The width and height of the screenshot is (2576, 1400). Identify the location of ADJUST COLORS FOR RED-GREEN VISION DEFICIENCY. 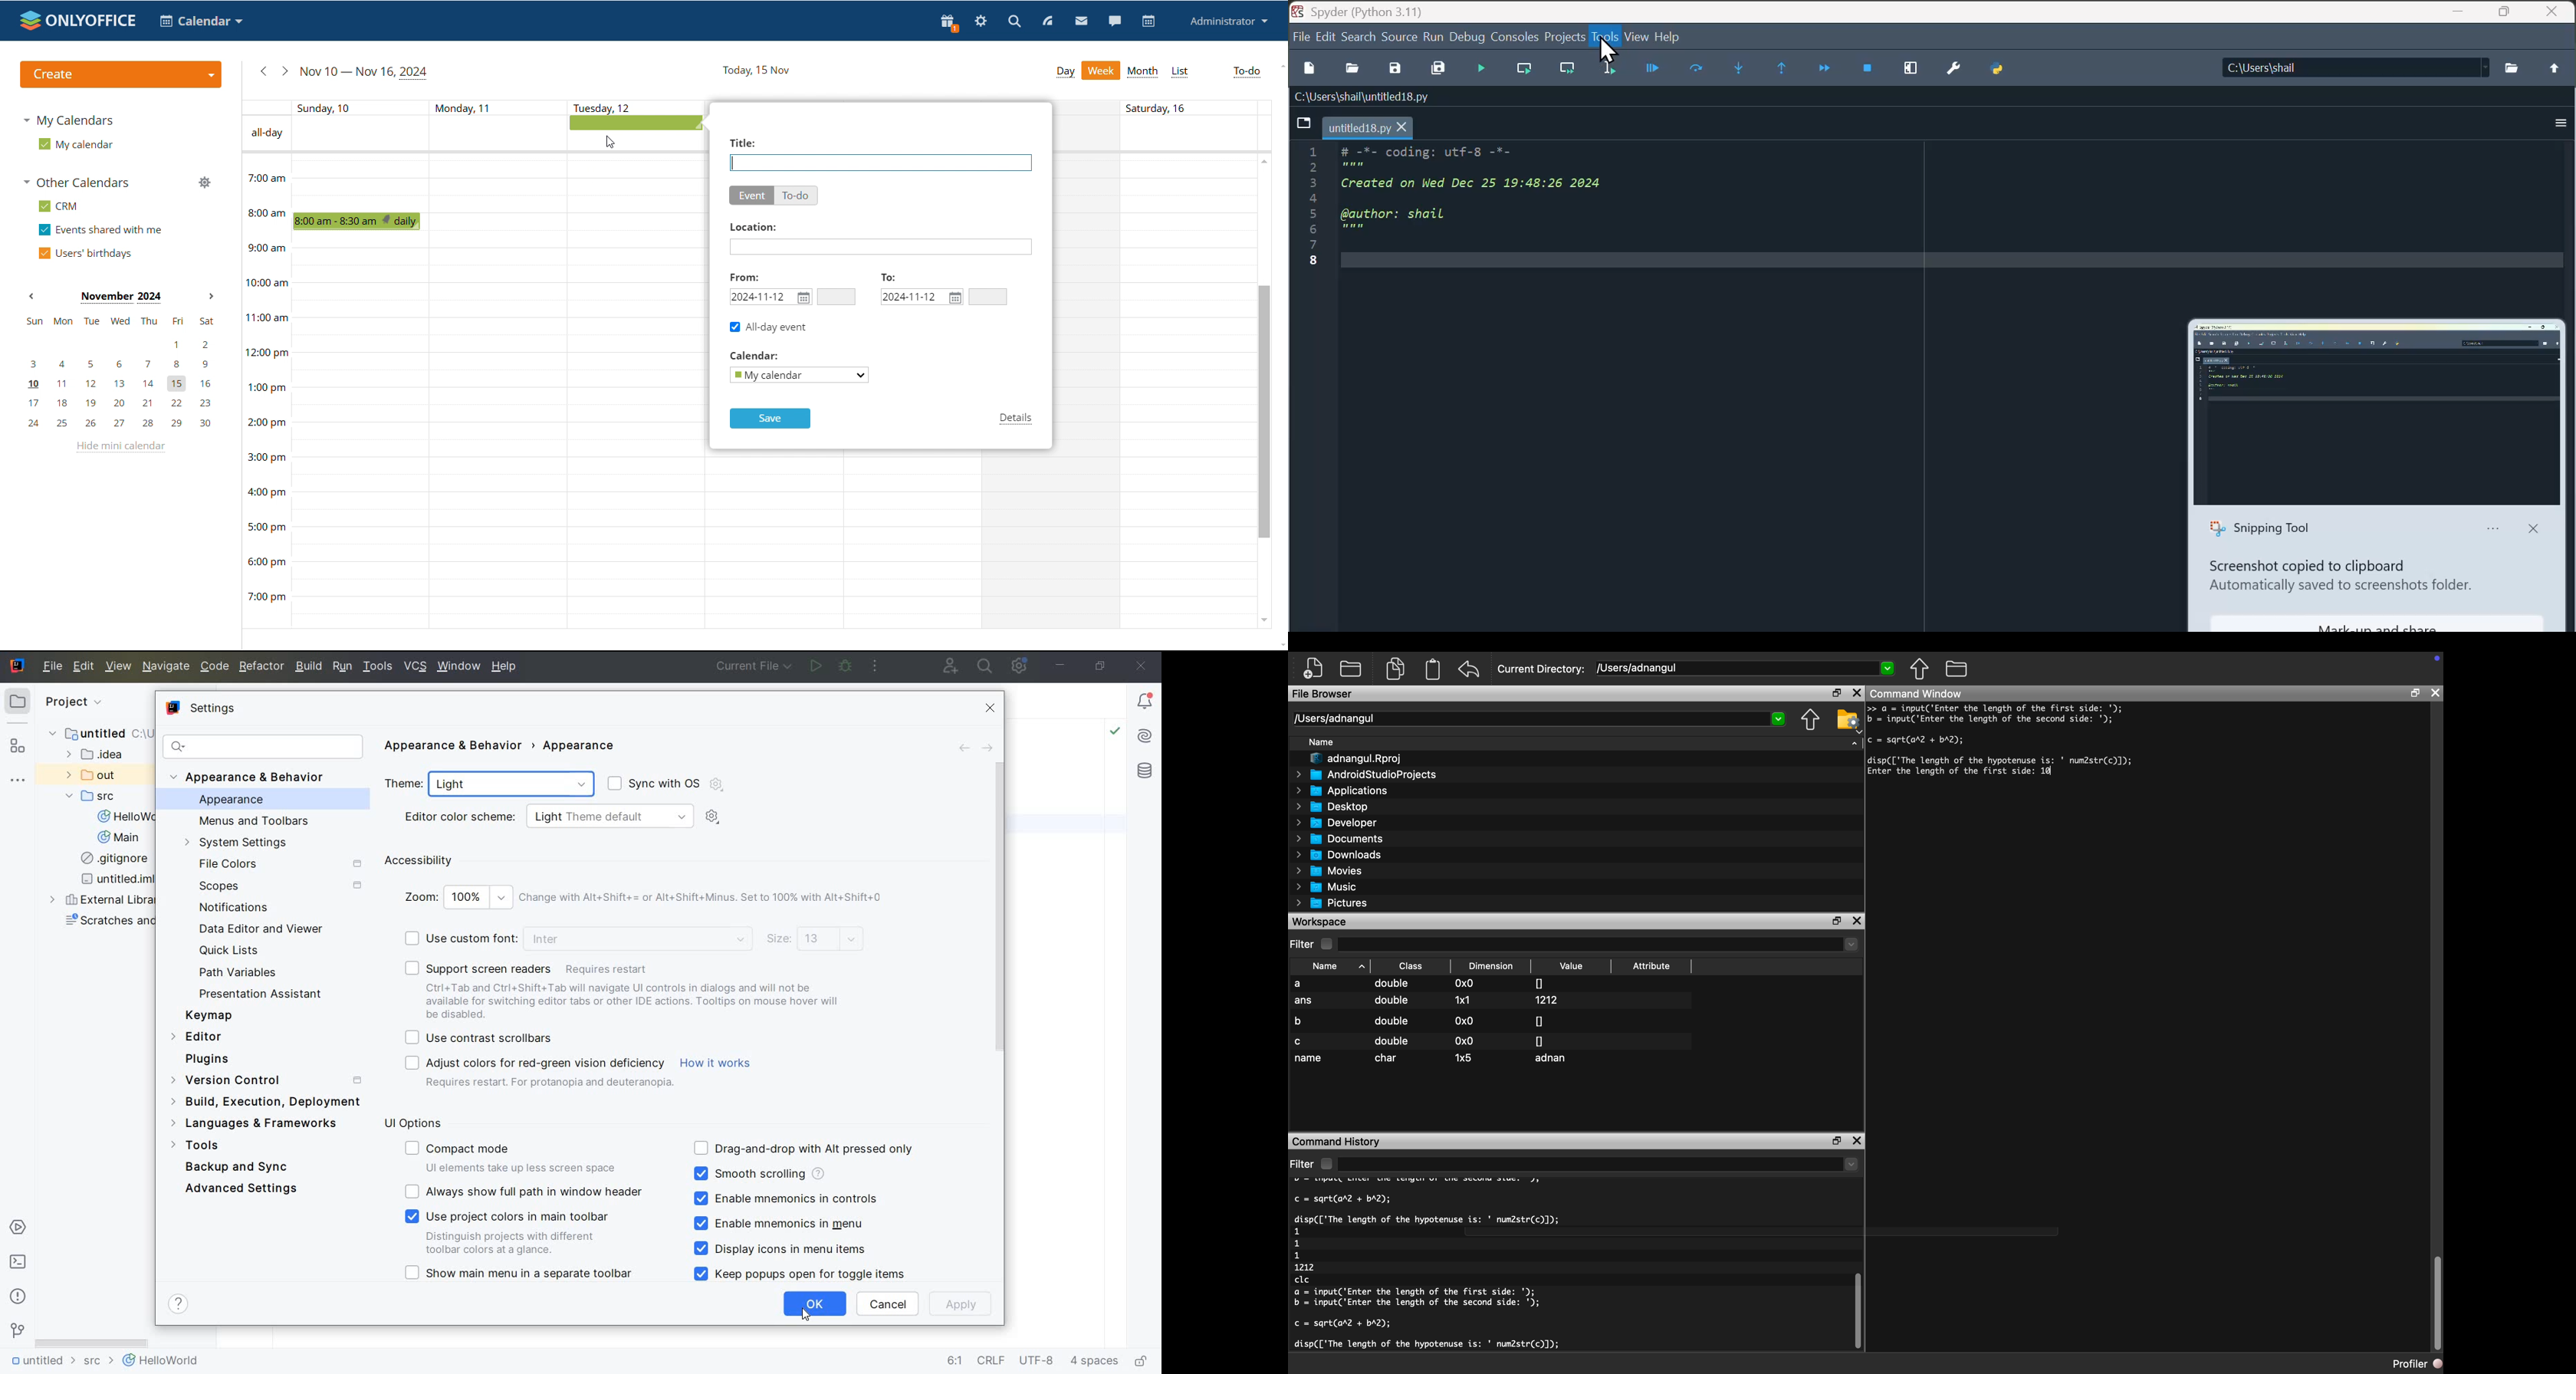
(537, 1074).